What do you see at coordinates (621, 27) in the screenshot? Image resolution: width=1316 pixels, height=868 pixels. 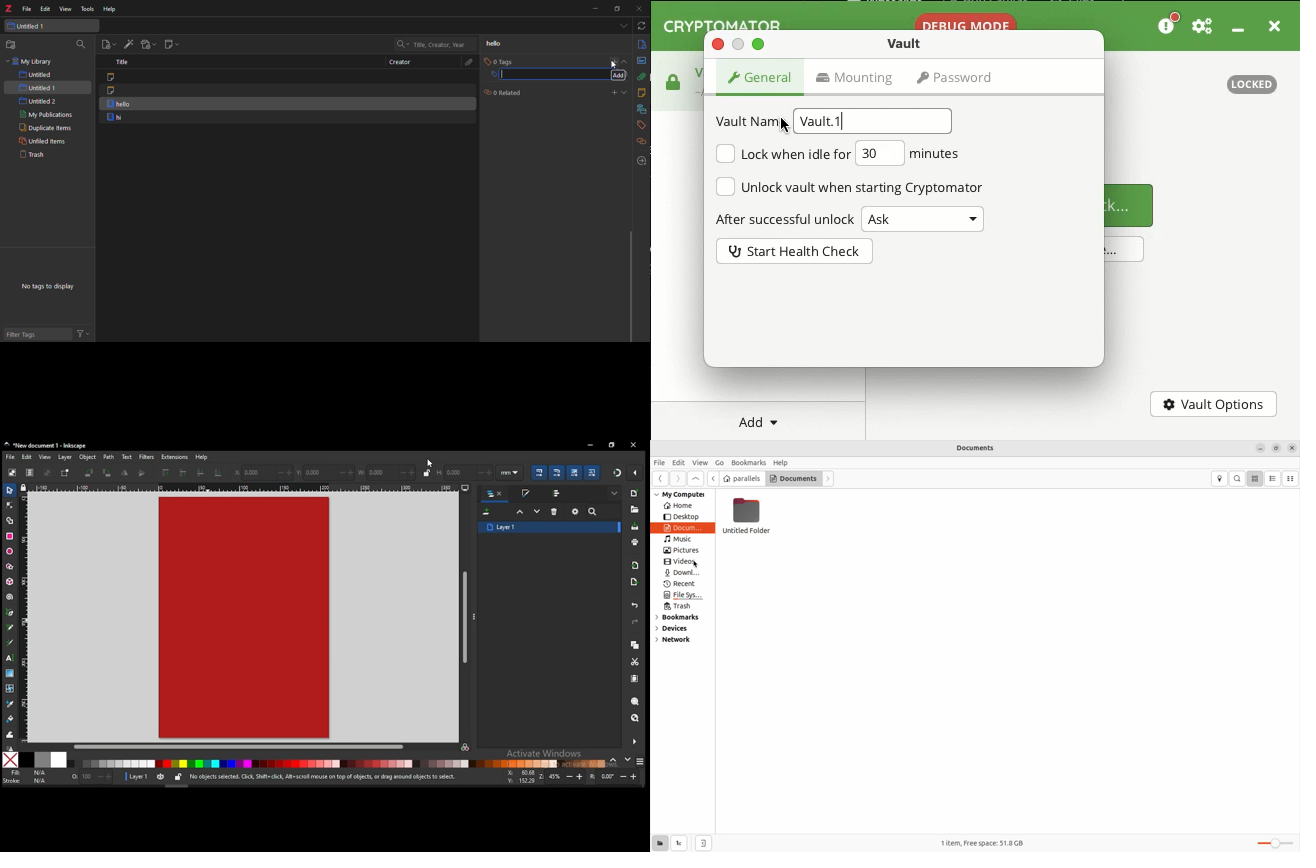 I see `tab` at bounding box center [621, 27].